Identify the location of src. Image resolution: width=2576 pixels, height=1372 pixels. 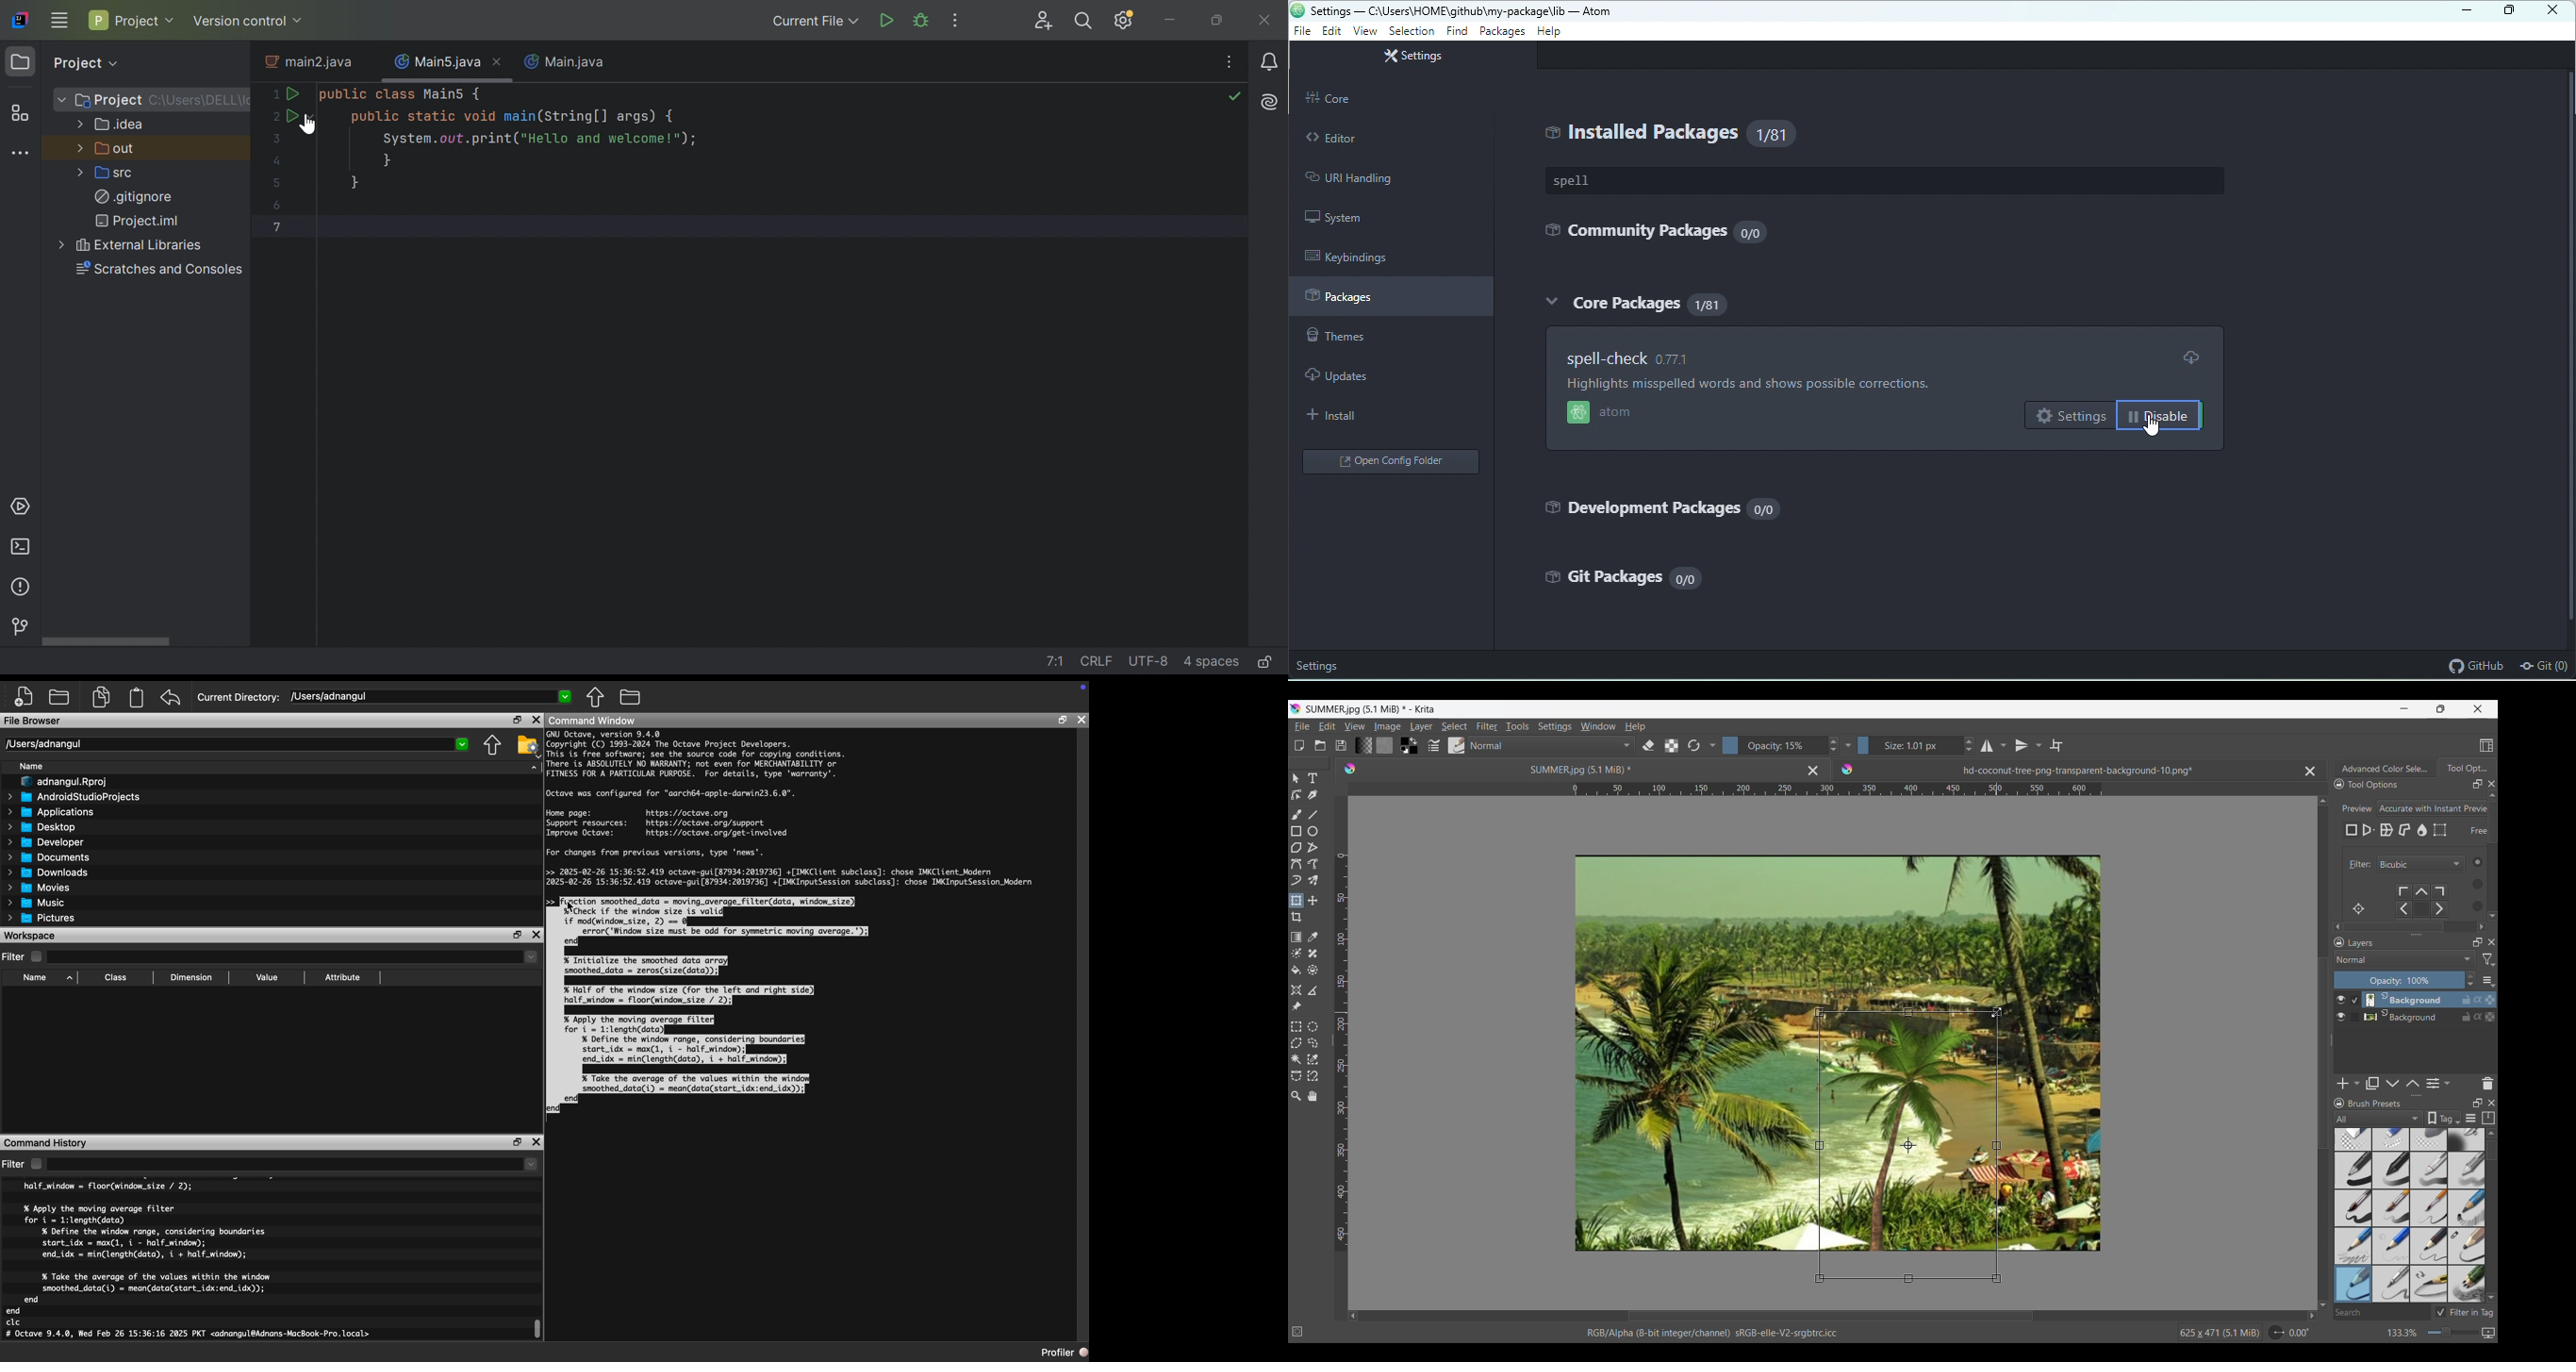
(113, 172).